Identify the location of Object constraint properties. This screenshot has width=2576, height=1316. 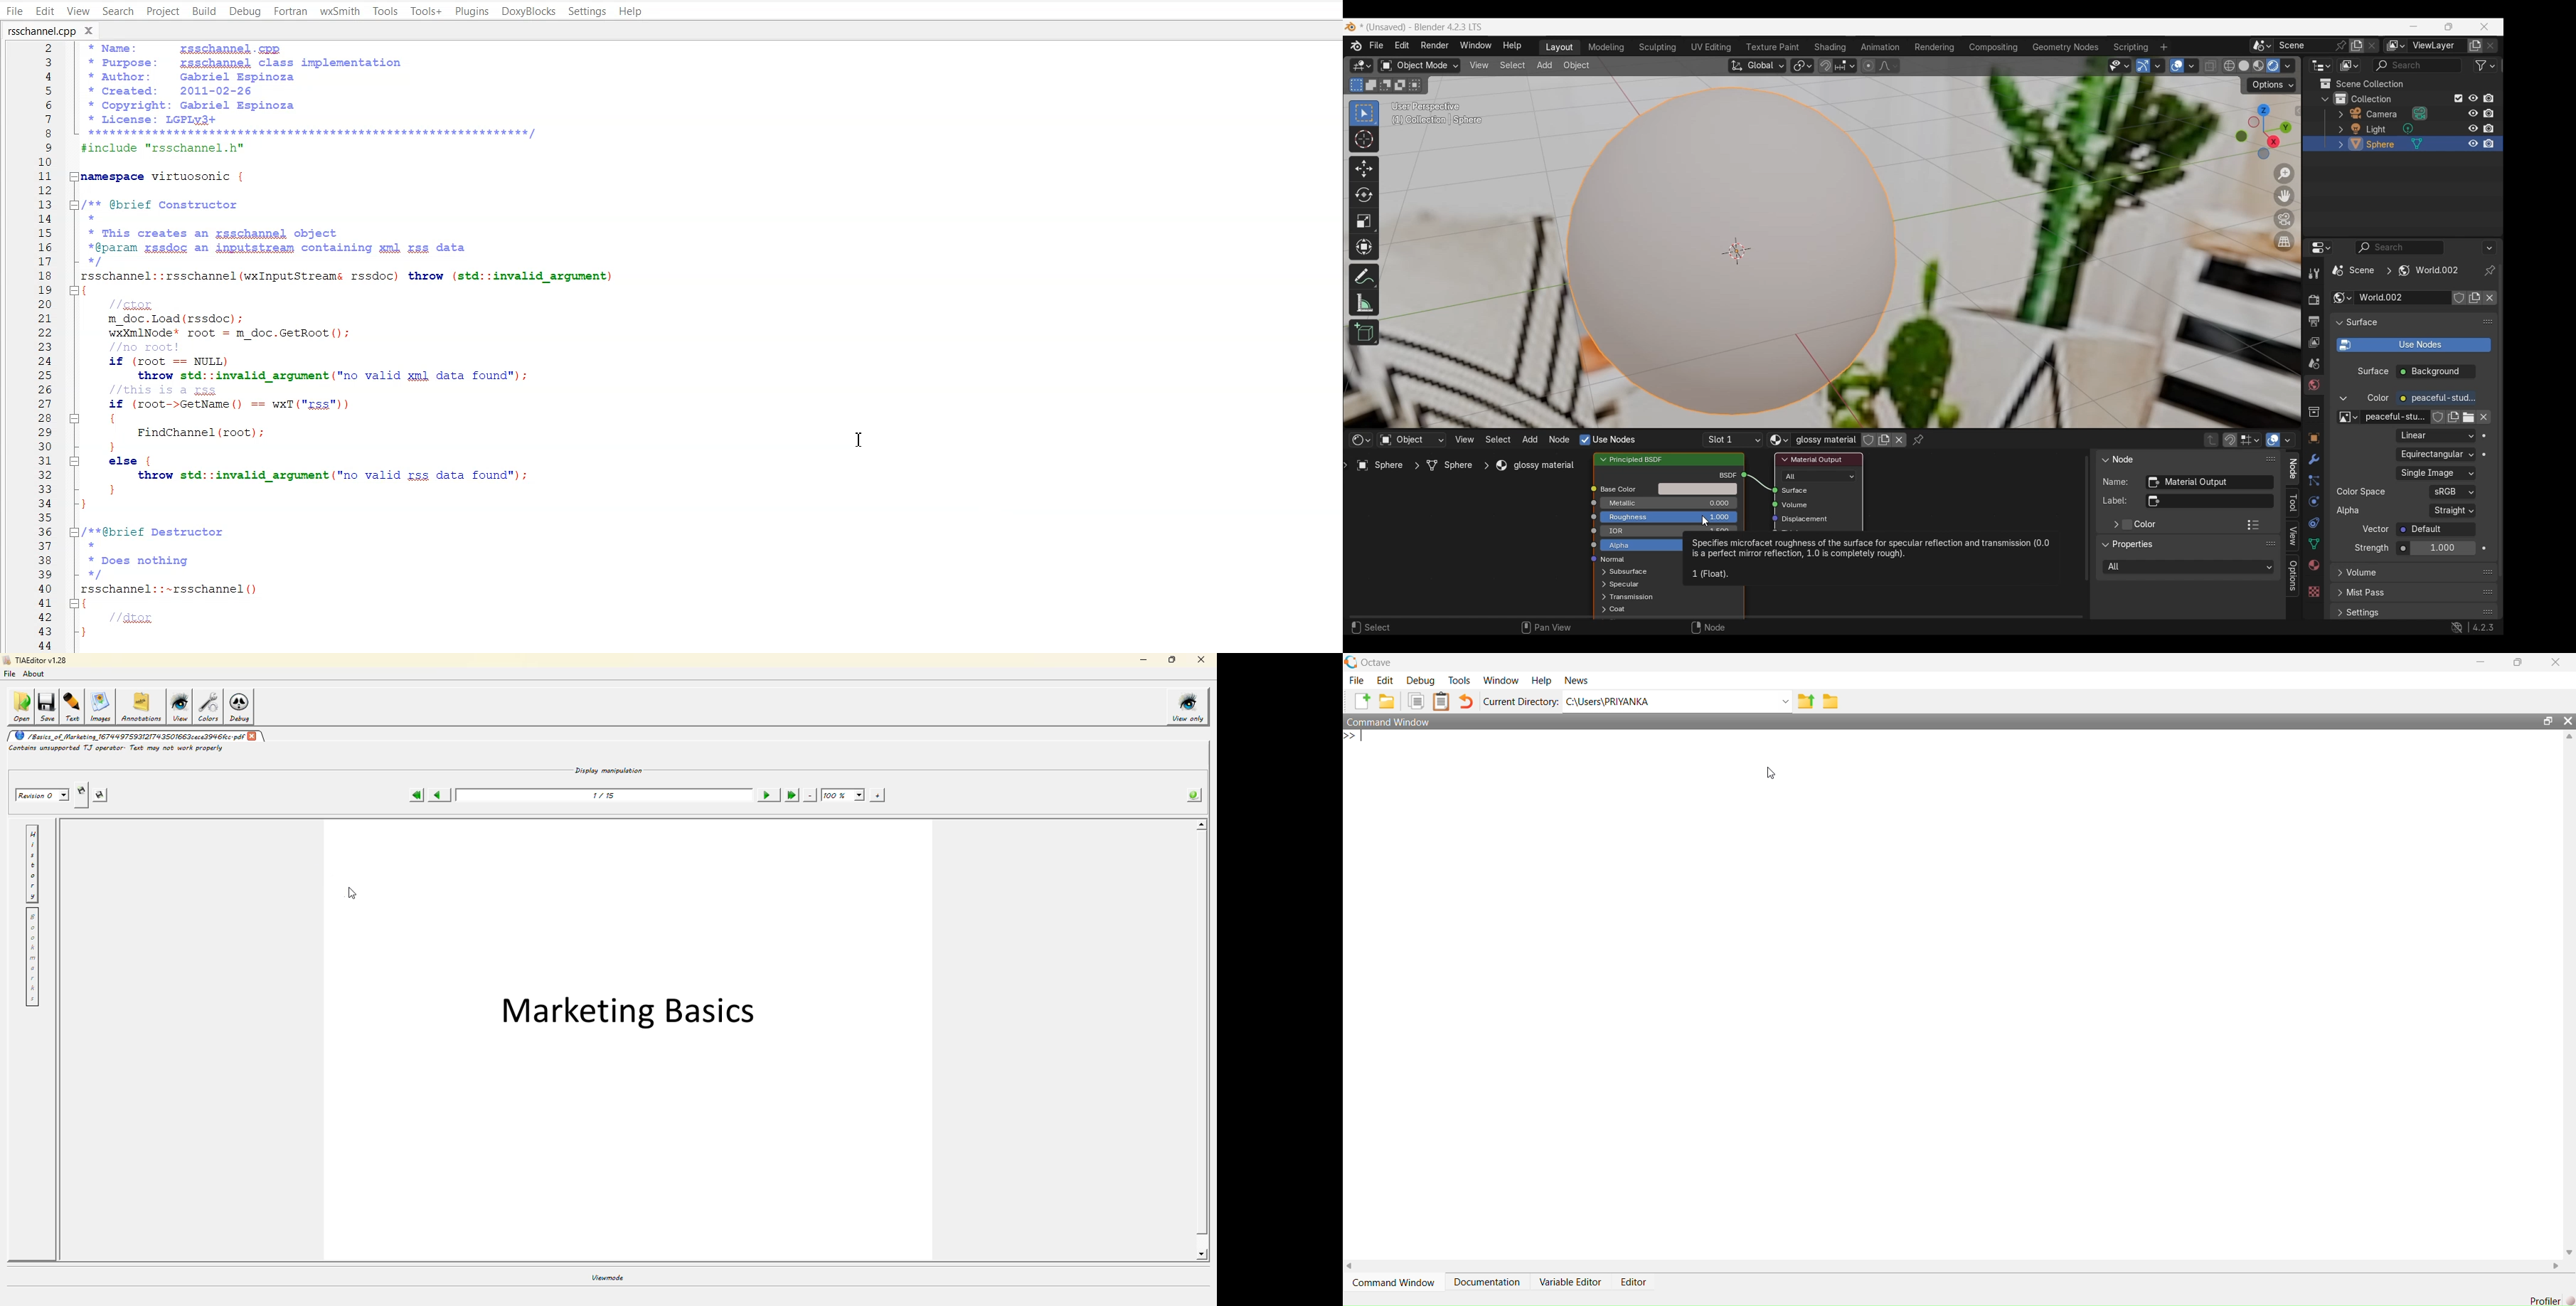
(2313, 522).